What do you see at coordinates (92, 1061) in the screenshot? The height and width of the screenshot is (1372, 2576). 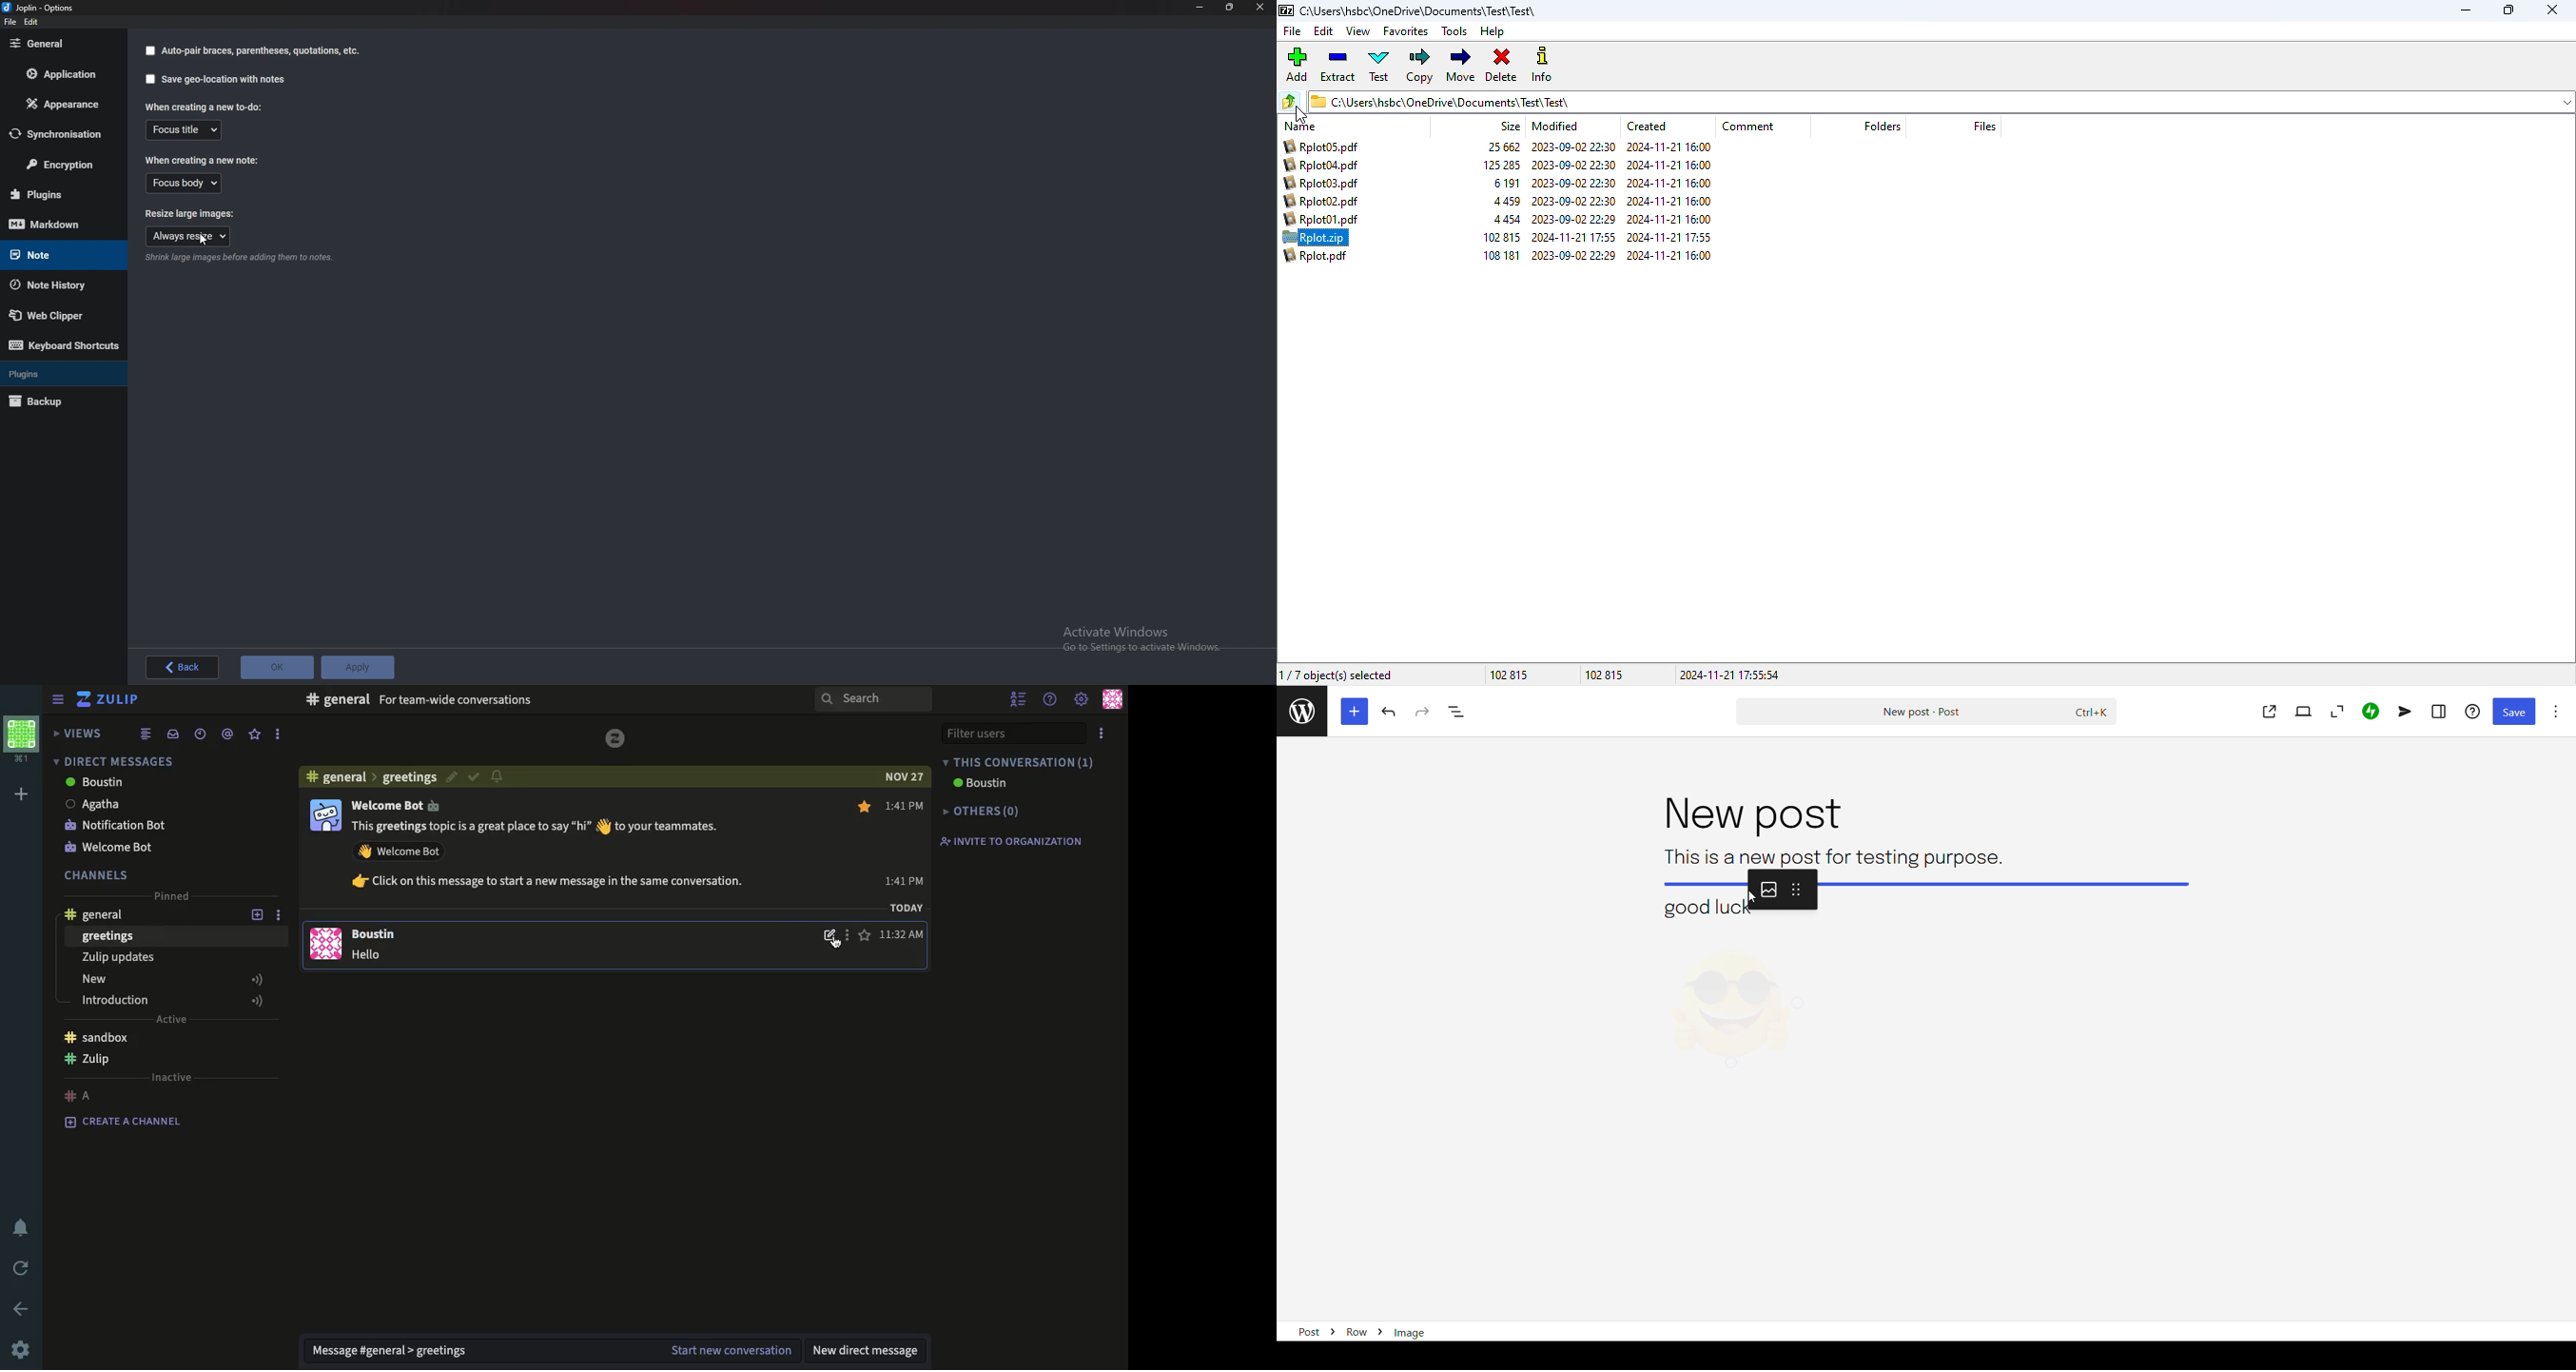 I see `zulip` at bounding box center [92, 1061].